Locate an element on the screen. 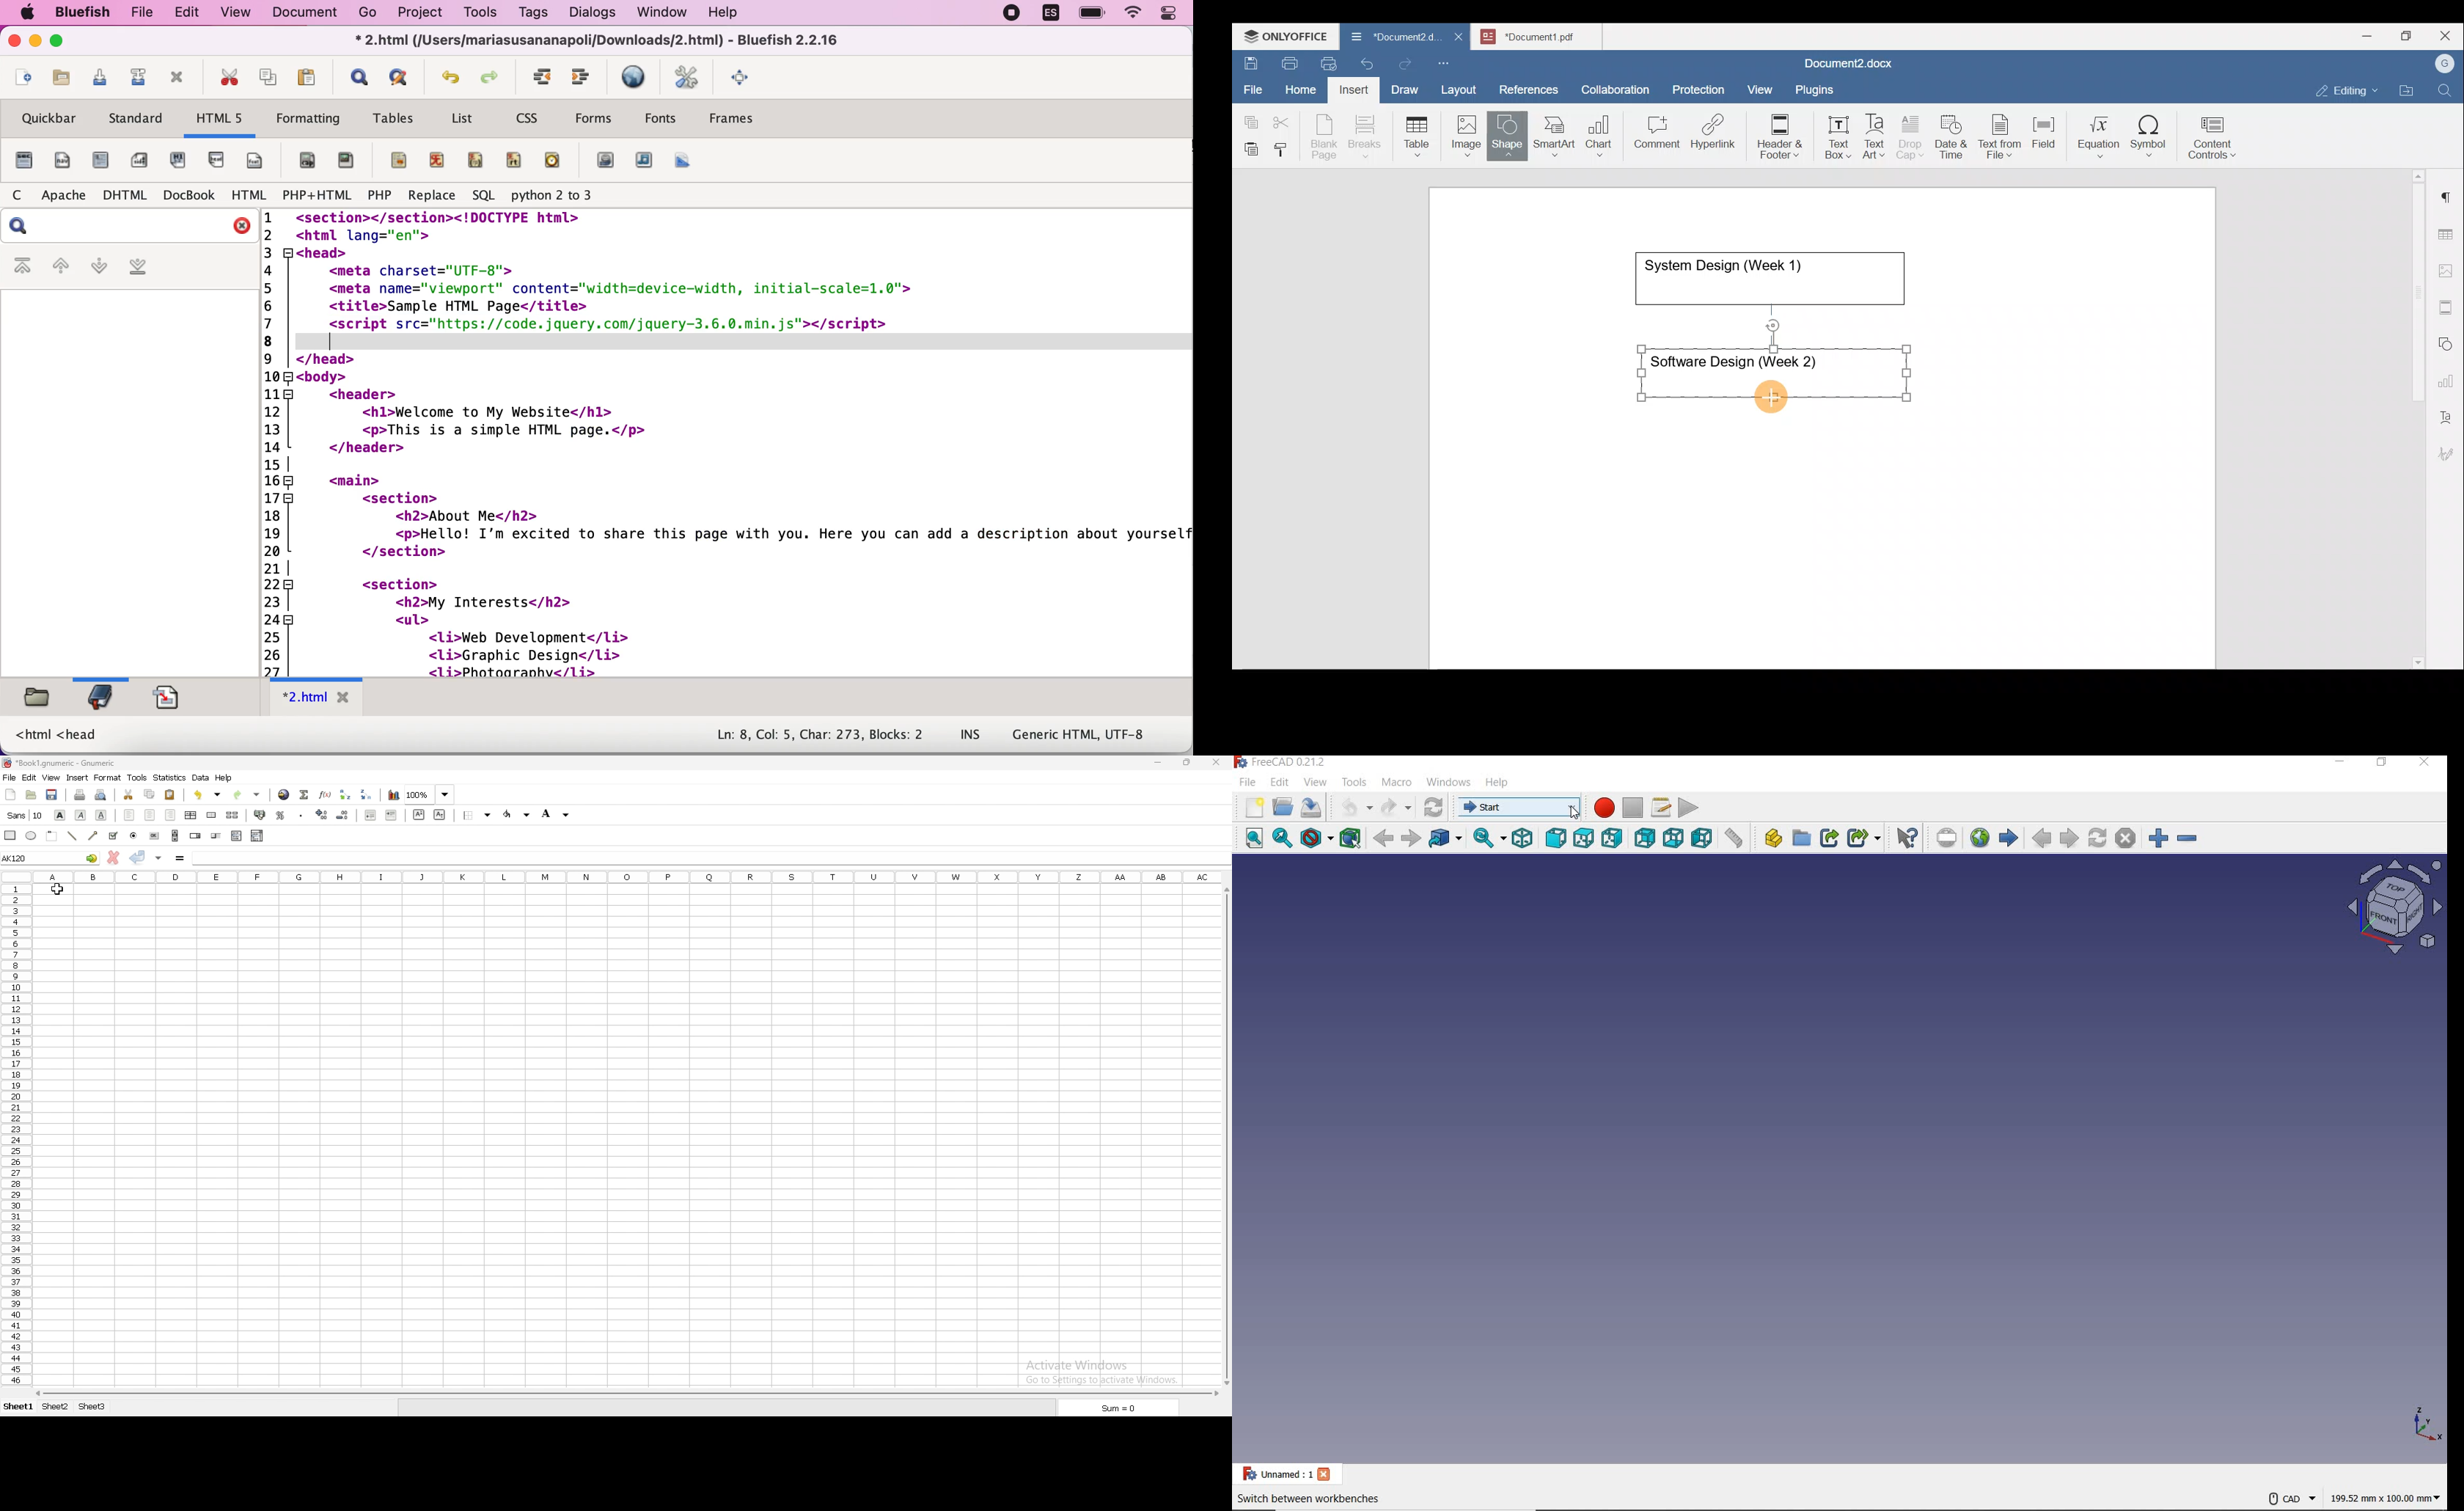 This screenshot has height=1512, width=2464. RIGHT is located at coordinates (1612, 839).